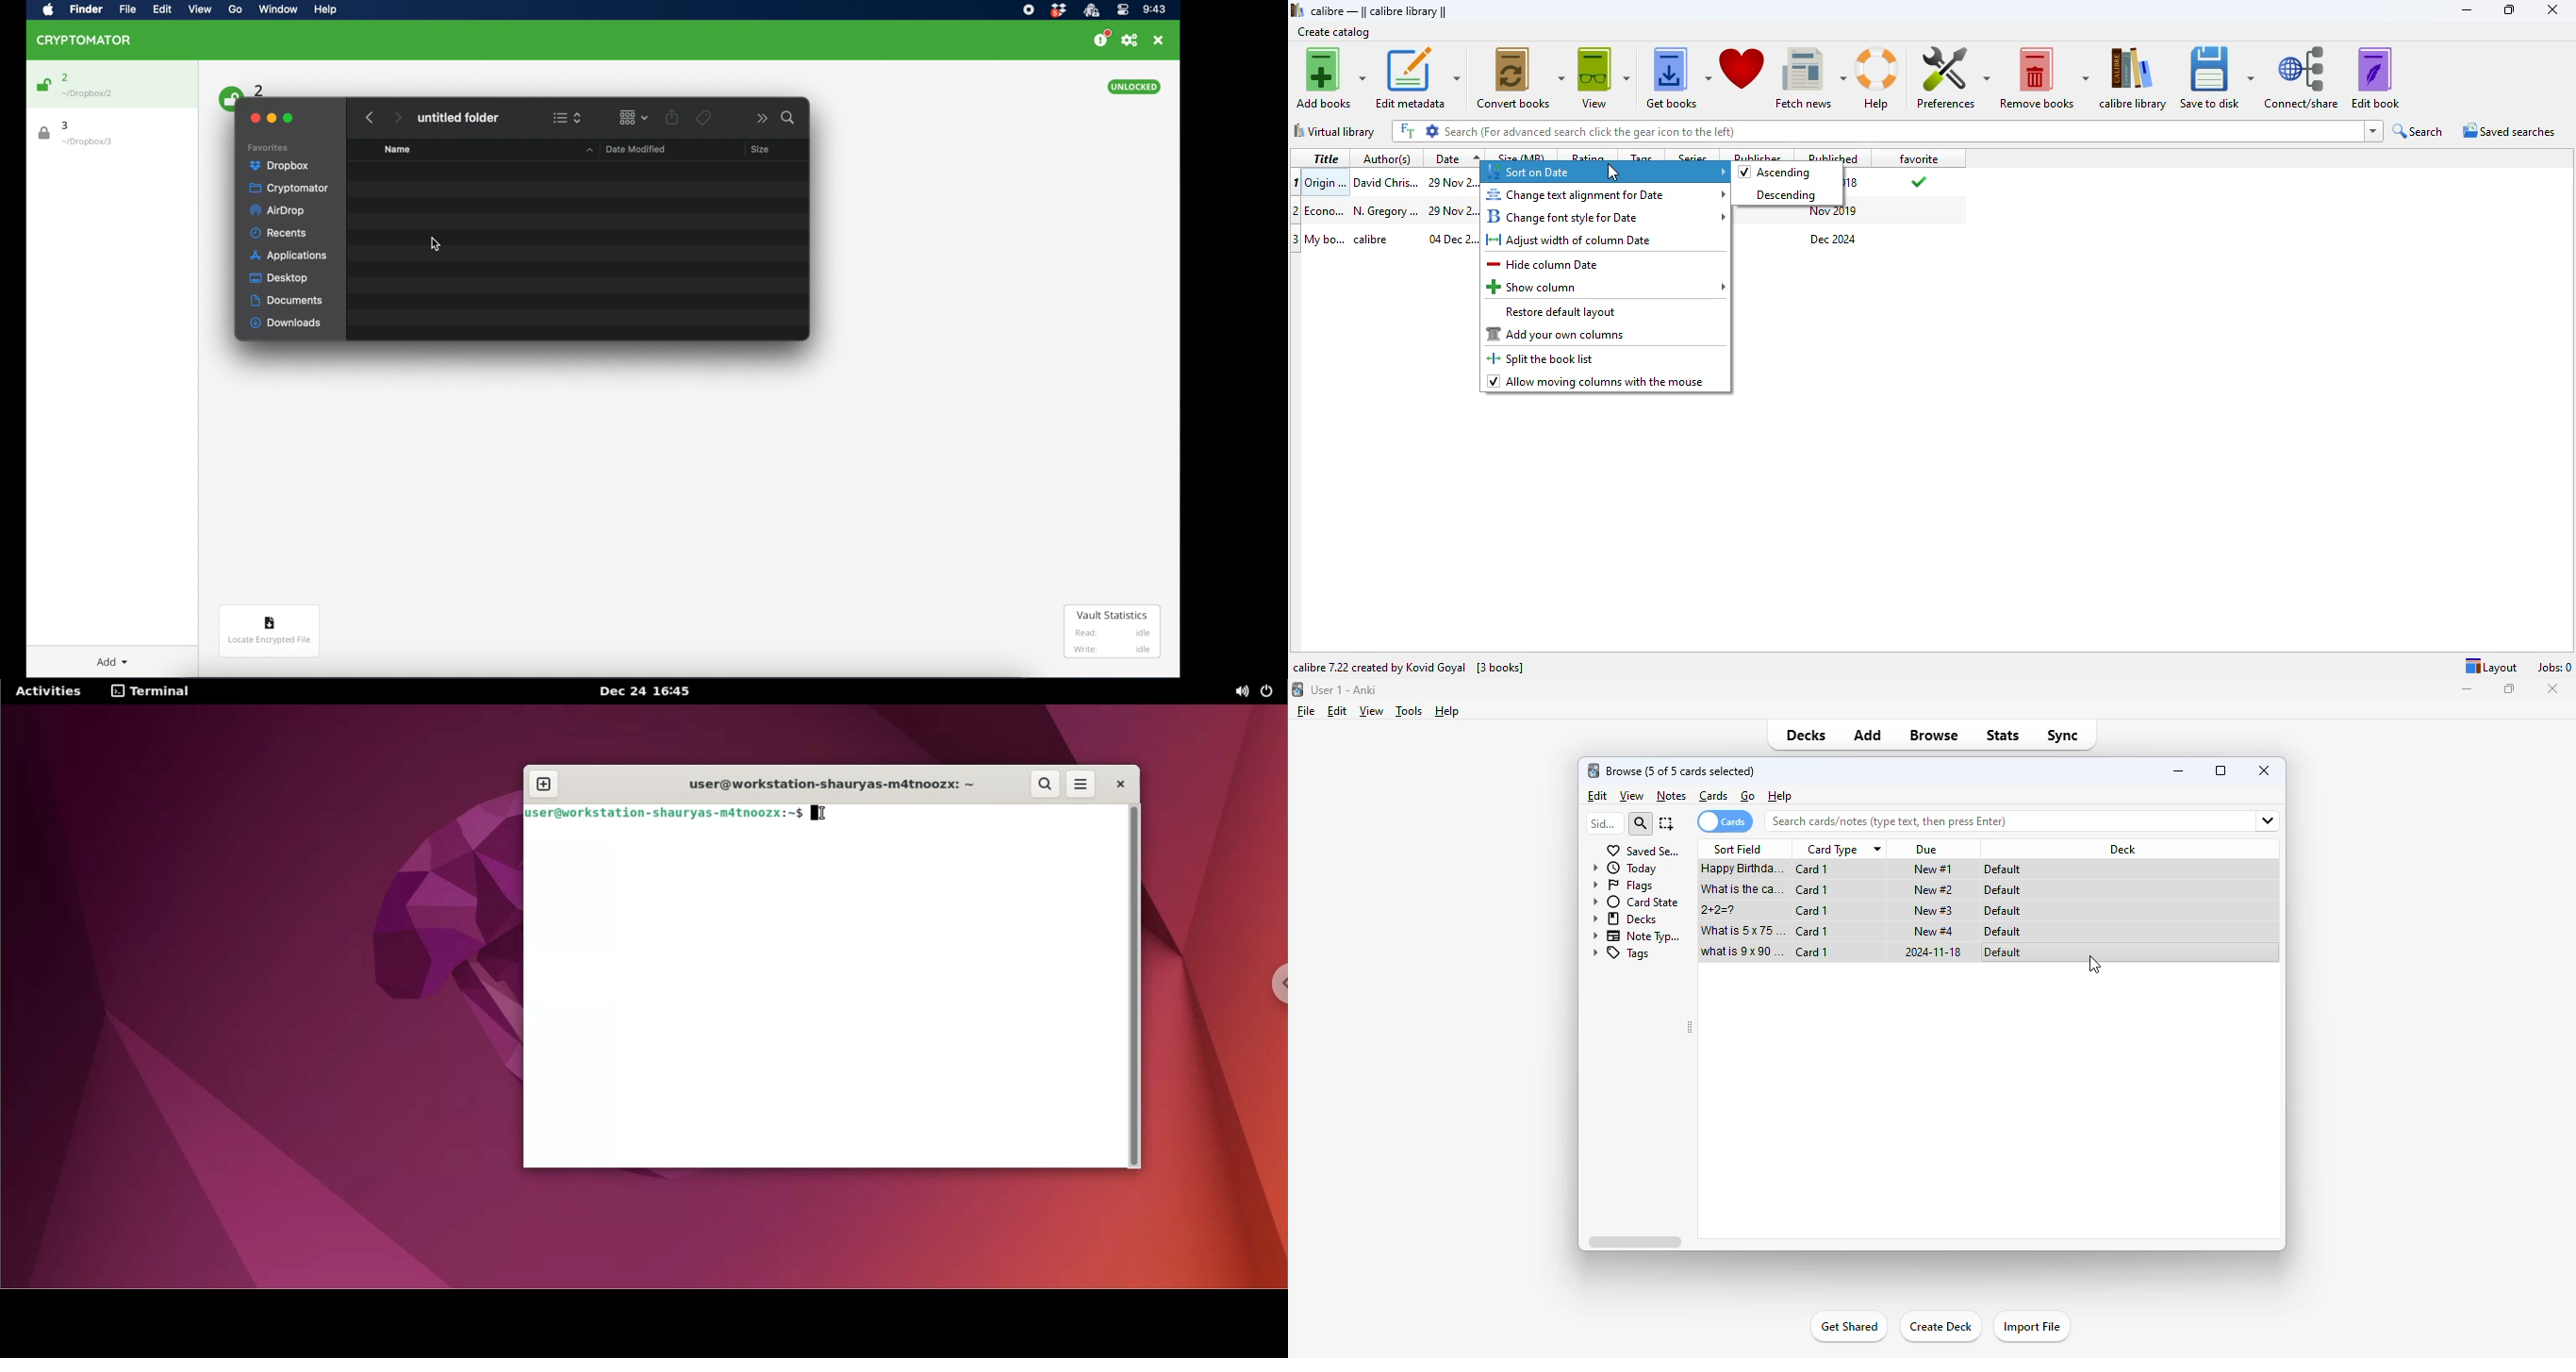 Image resolution: width=2576 pixels, height=1372 pixels. What do you see at coordinates (2265, 770) in the screenshot?
I see `close` at bounding box center [2265, 770].